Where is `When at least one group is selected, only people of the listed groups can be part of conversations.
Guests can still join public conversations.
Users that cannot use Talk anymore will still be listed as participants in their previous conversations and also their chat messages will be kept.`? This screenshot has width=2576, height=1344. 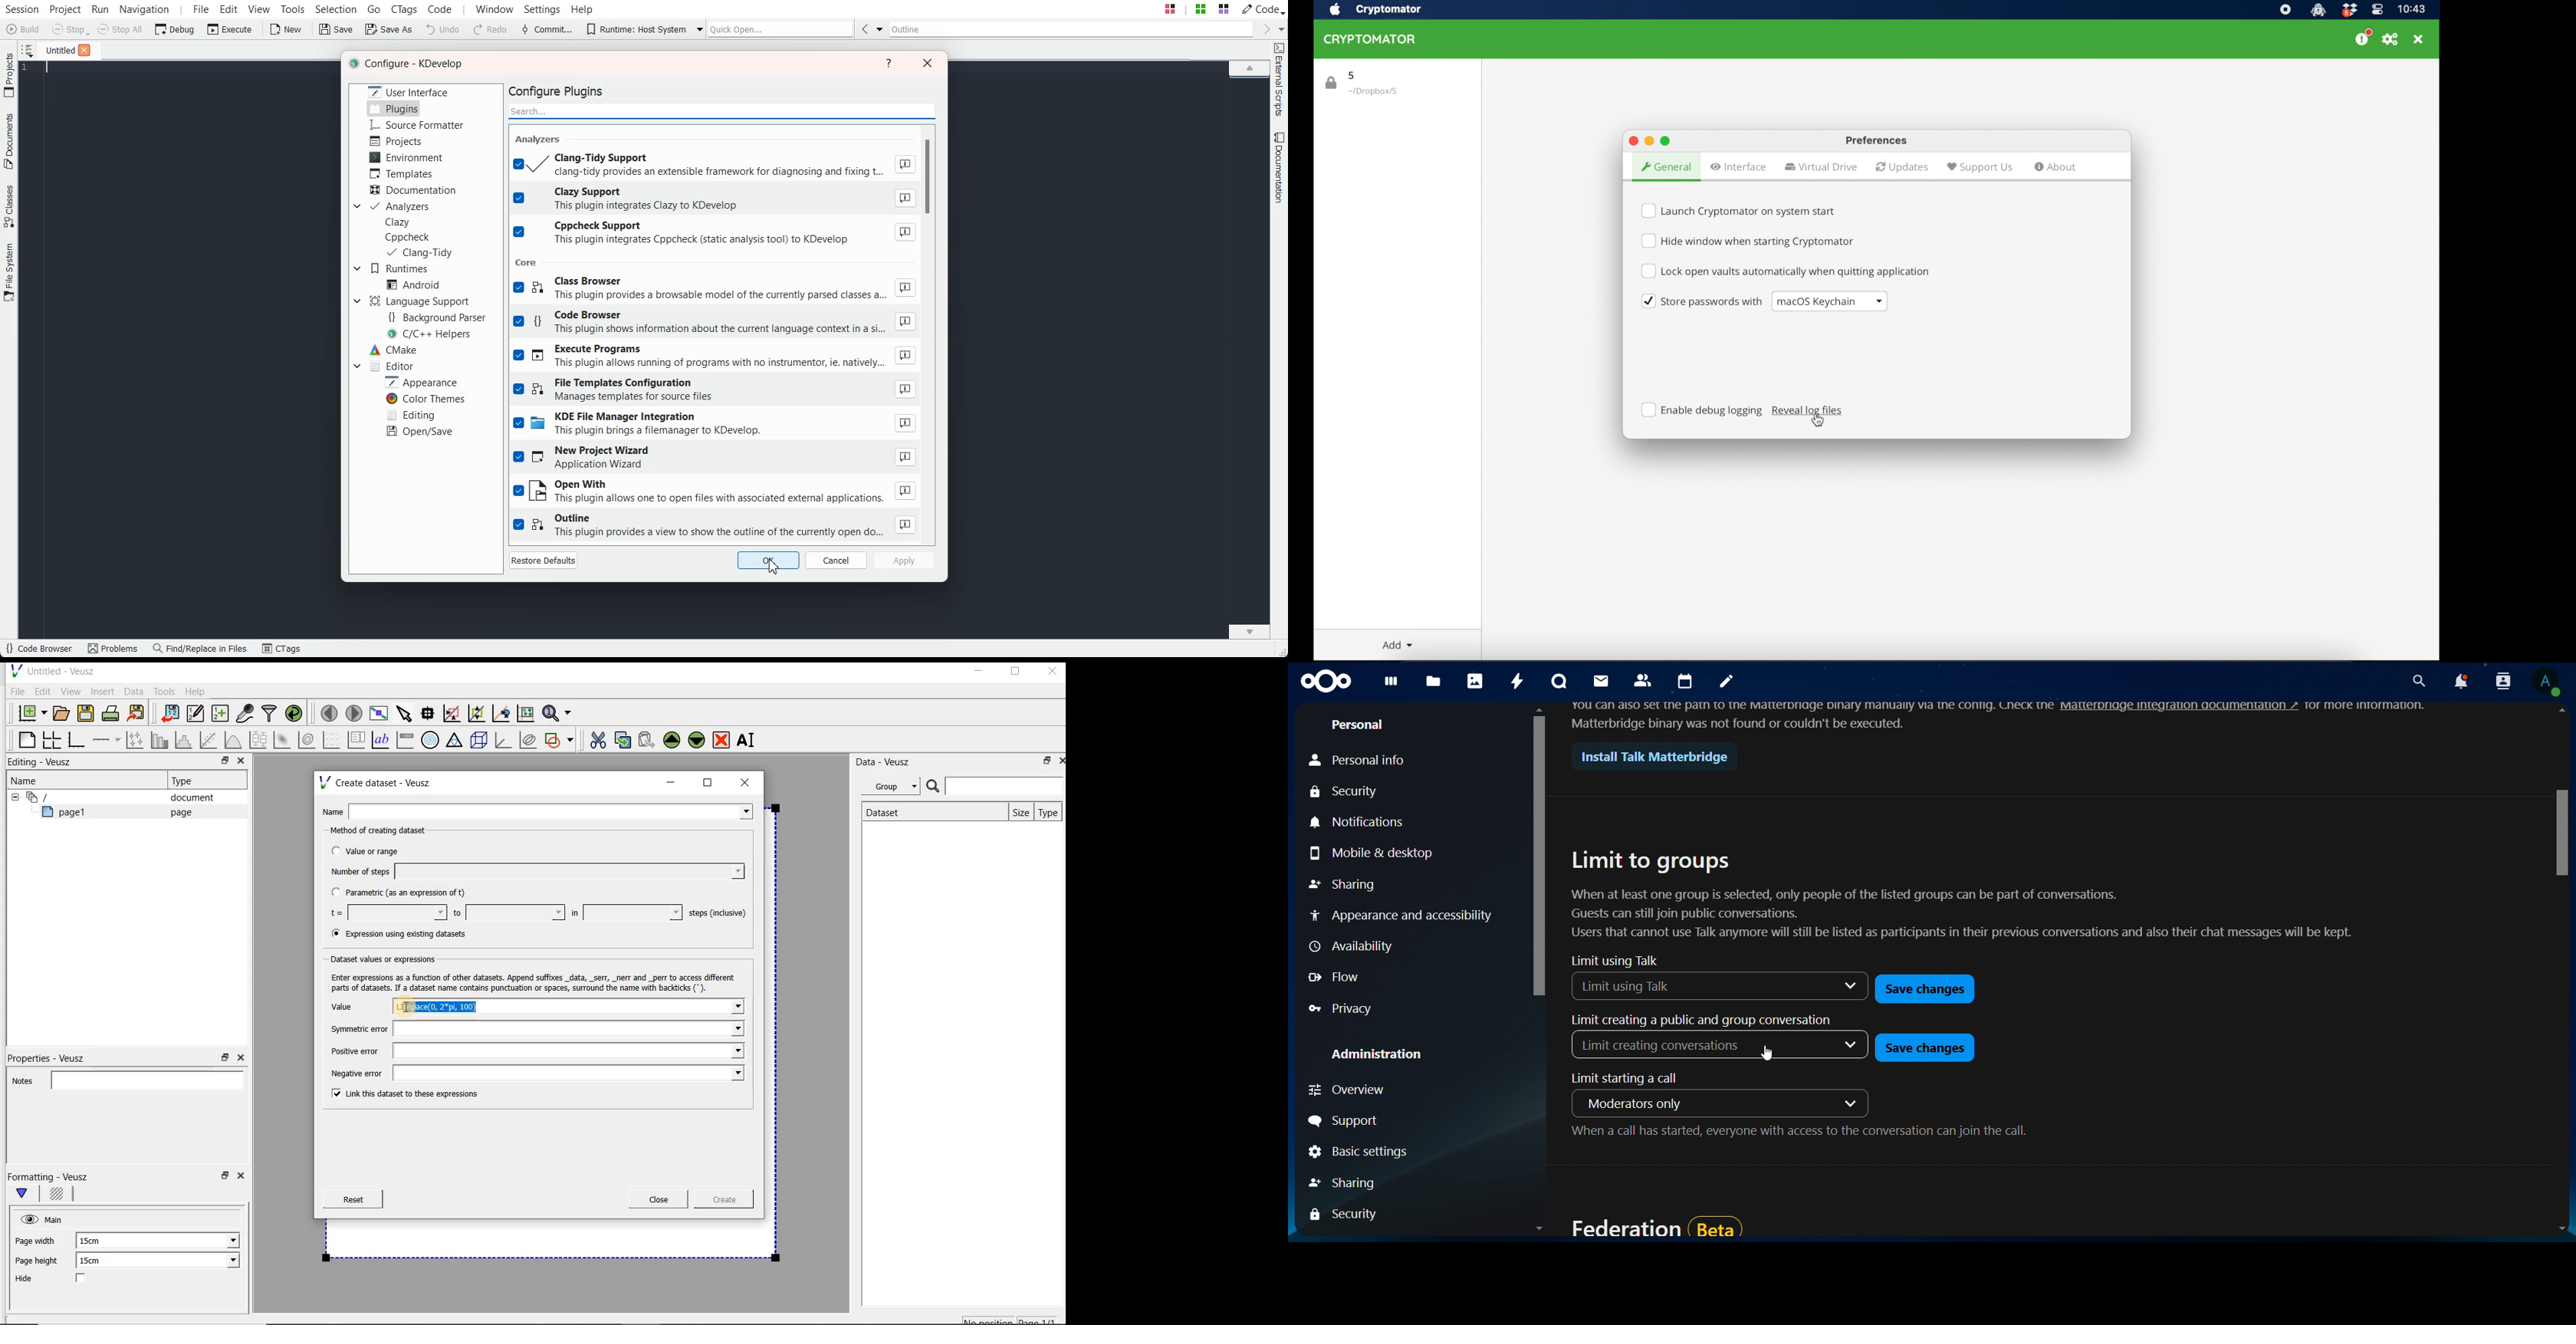
When at least one group is selected, only people of the listed groups can be part of conversations.
Guests can still join public conversations.
Users that cannot use Talk anymore will still be listed as participants in their previous conversations and also their chat messages will be kept. is located at coordinates (1958, 916).